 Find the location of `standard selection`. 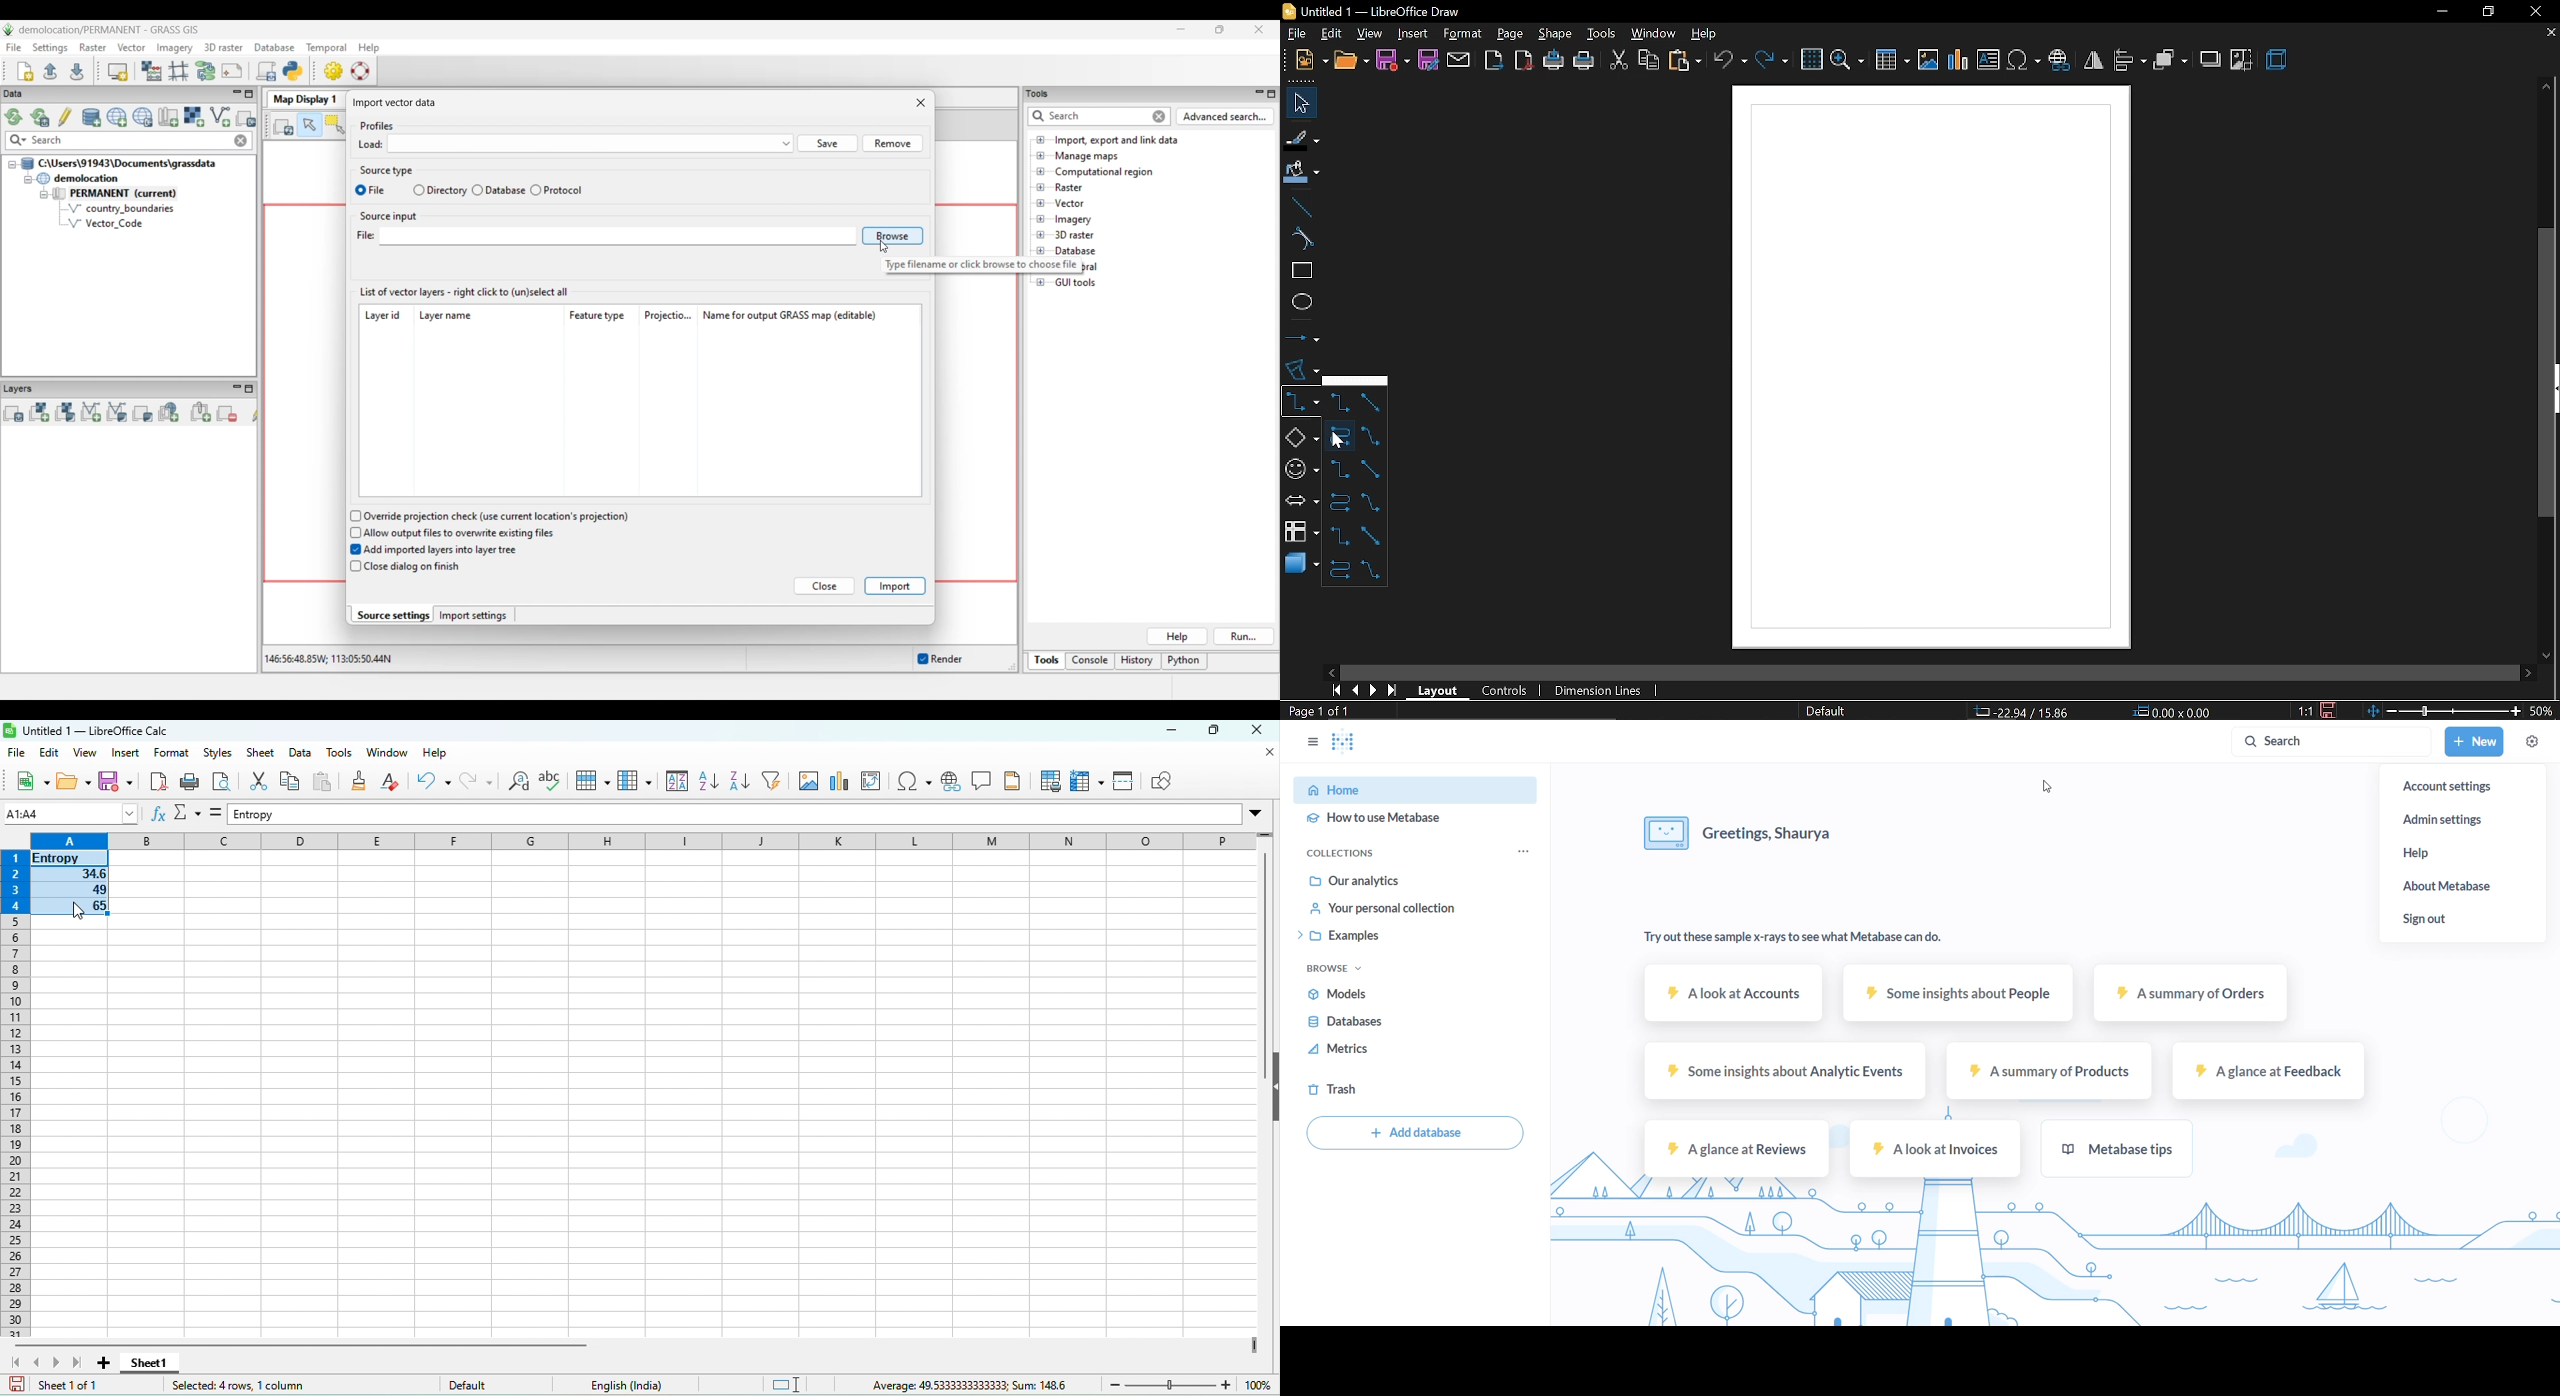

standard selection is located at coordinates (787, 1384).